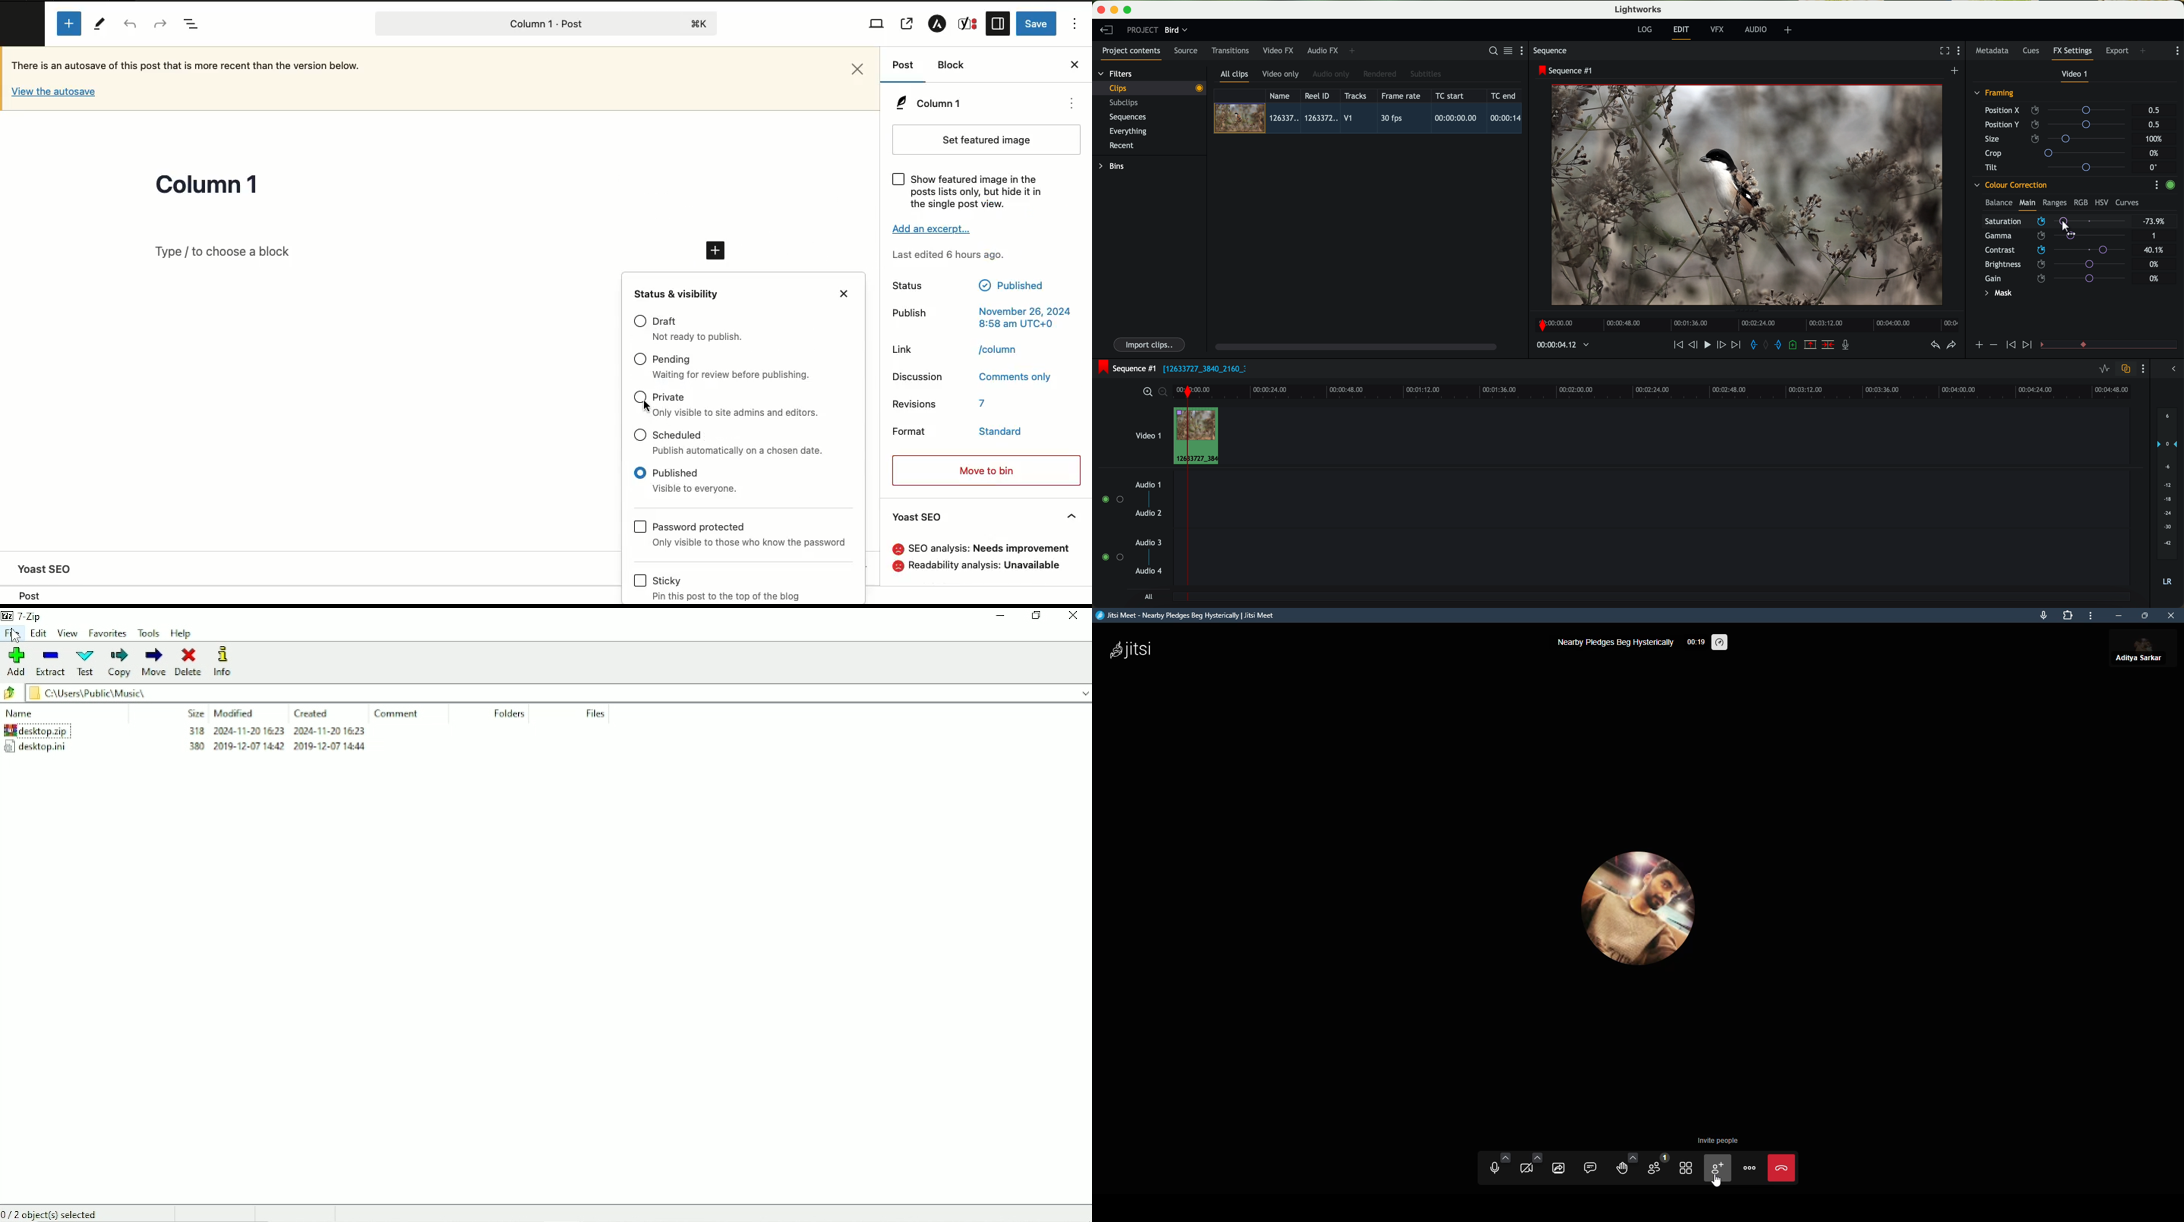  Describe the element at coordinates (914, 404) in the screenshot. I see `Revisions` at that location.